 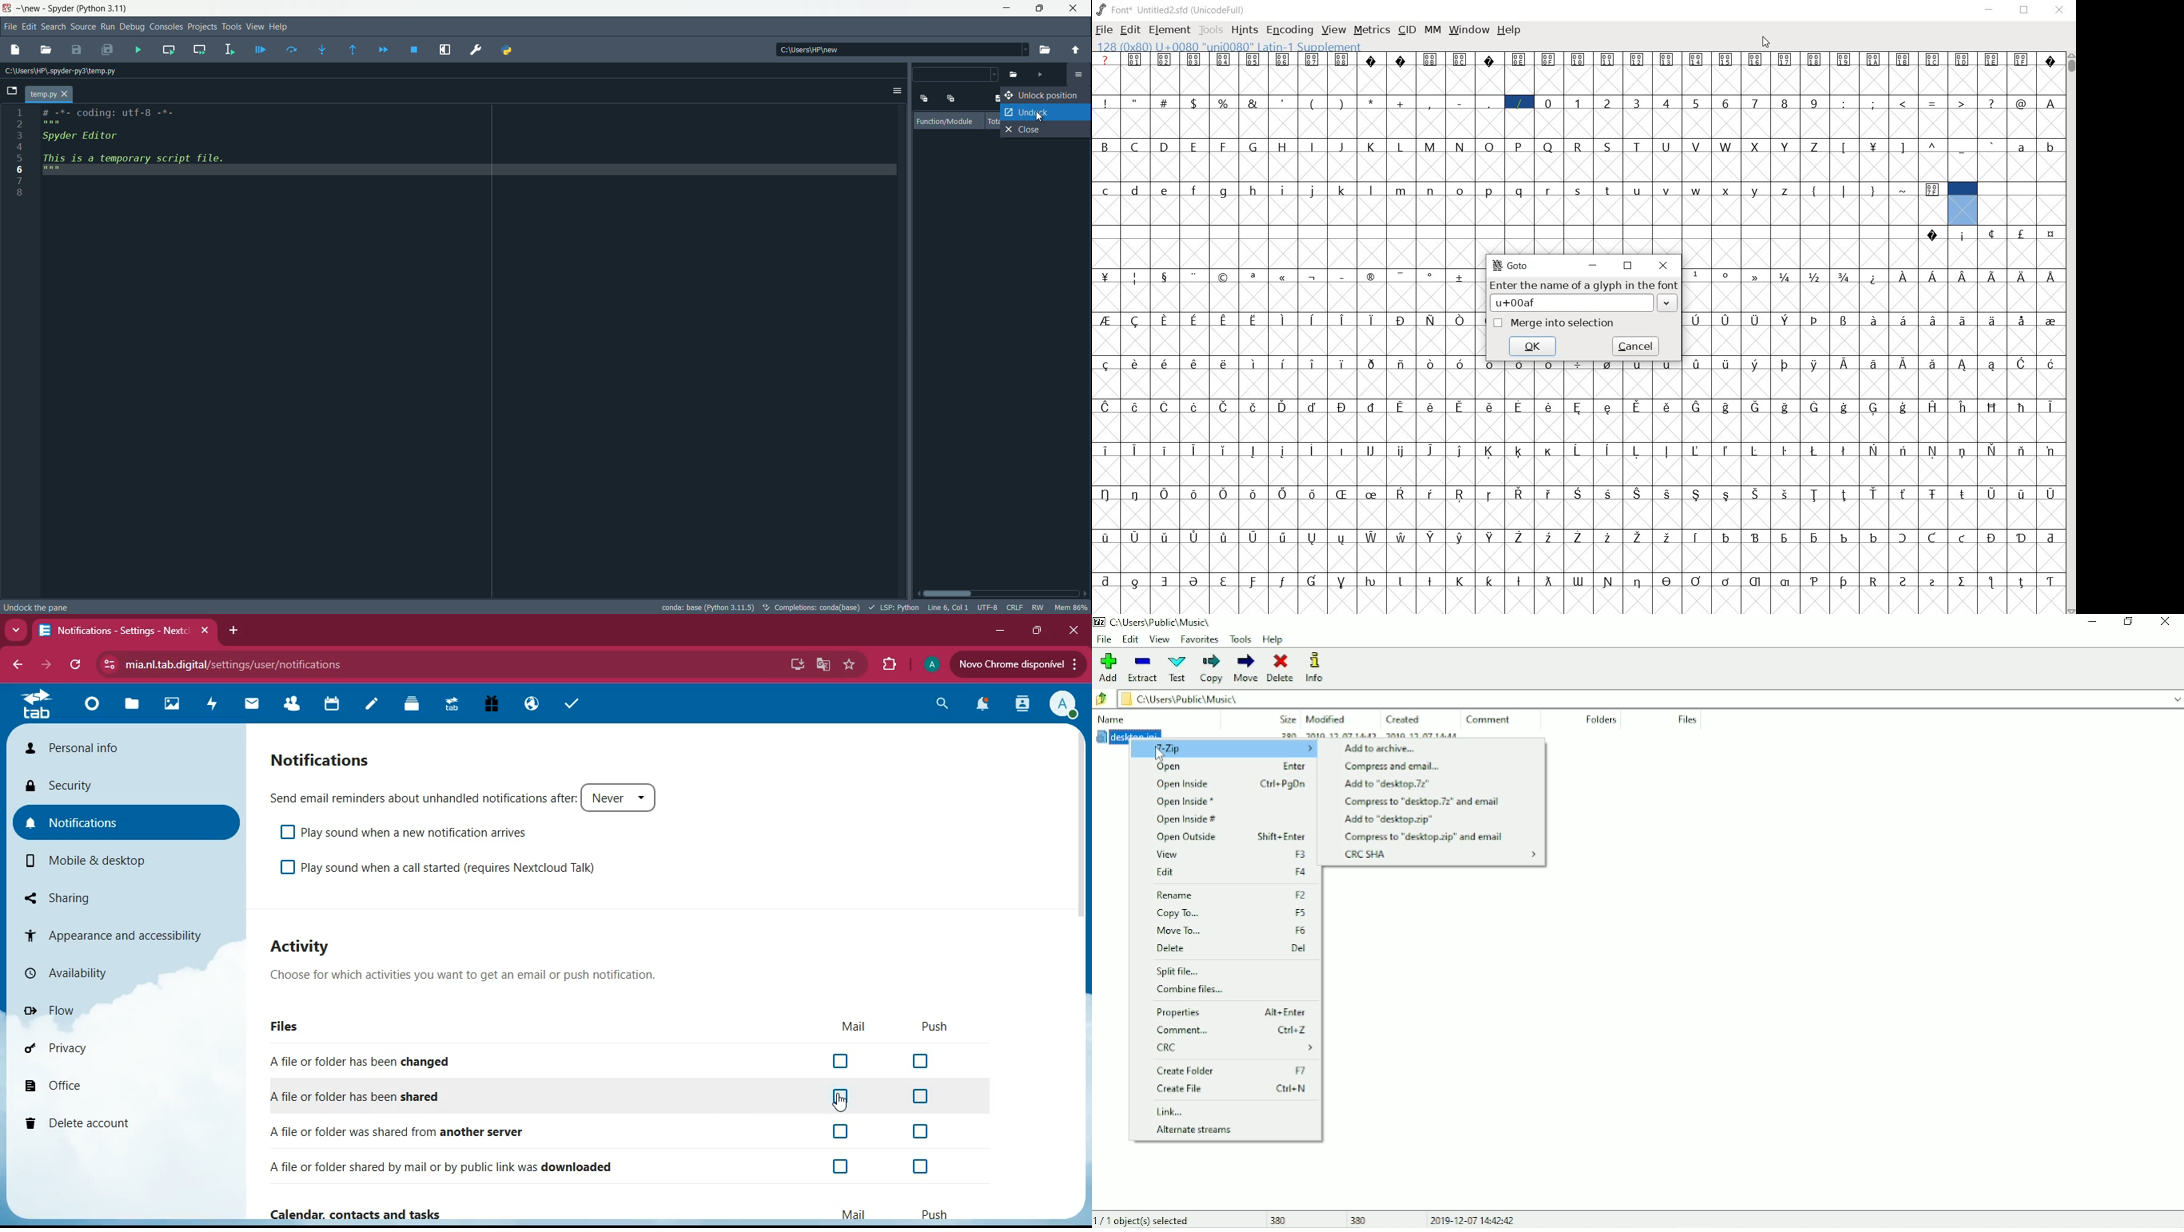 What do you see at coordinates (356, 1216) in the screenshot?
I see `Calendar, contacts and tasks` at bounding box center [356, 1216].